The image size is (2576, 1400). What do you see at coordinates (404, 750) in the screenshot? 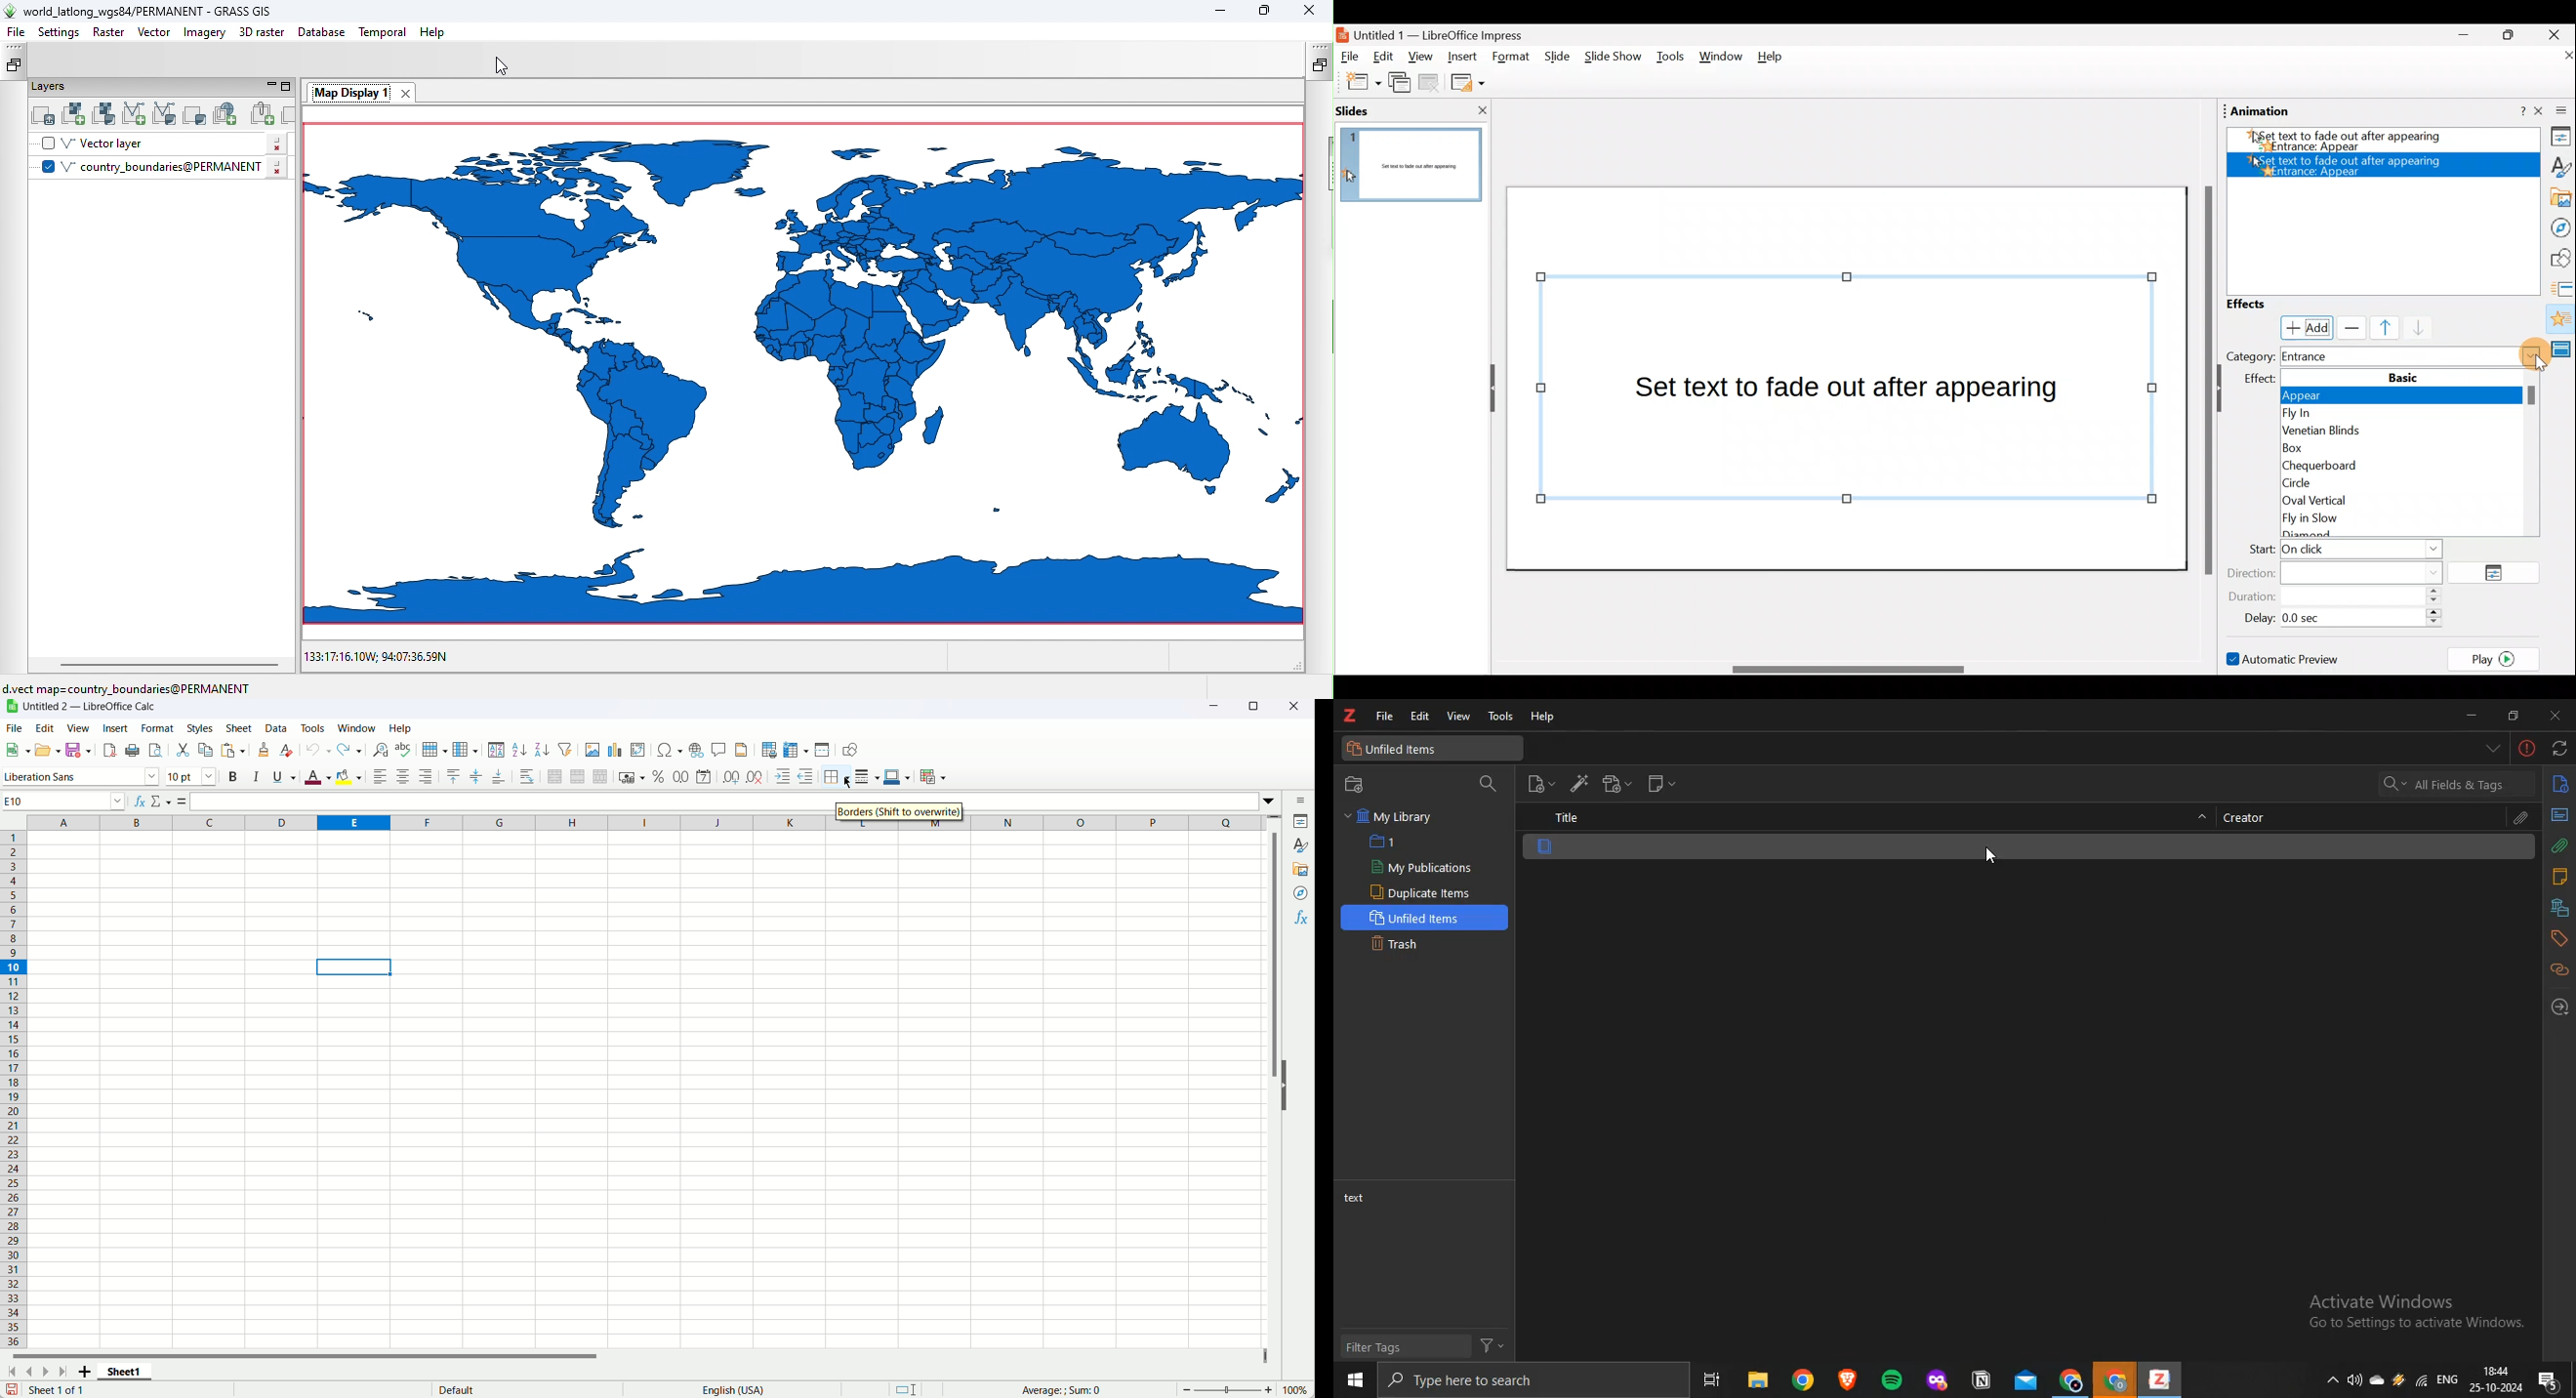
I see `Spelling` at bounding box center [404, 750].